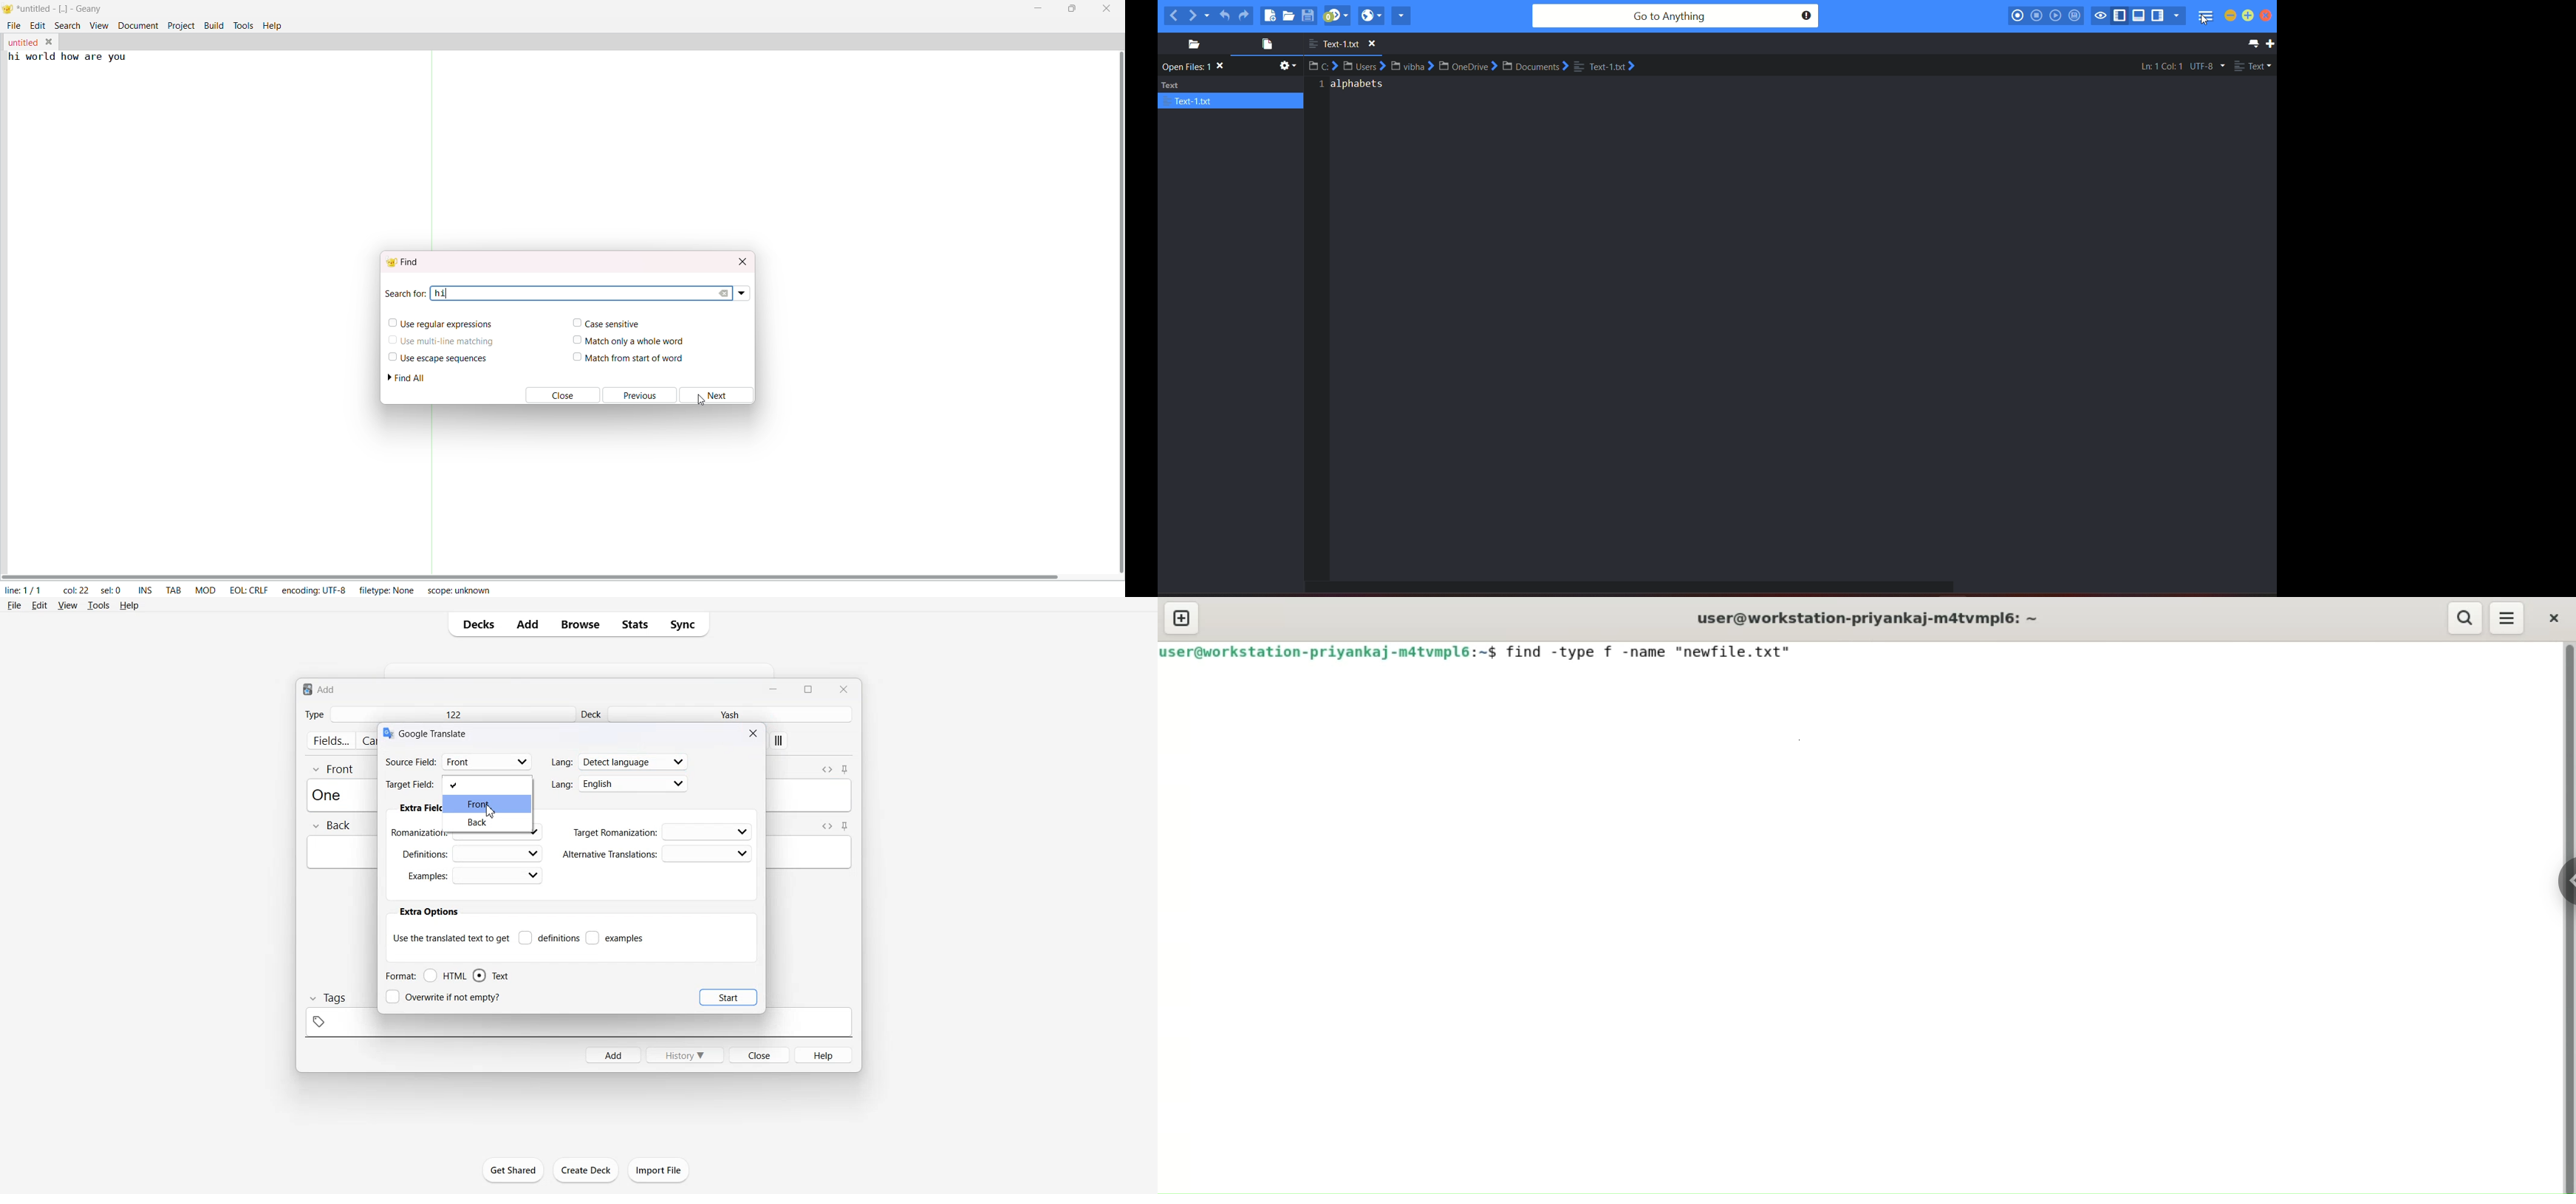 This screenshot has width=2576, height=1204. Describe the element at coordinates (2507, 618) in the screenshot. I see `menu` at that location.